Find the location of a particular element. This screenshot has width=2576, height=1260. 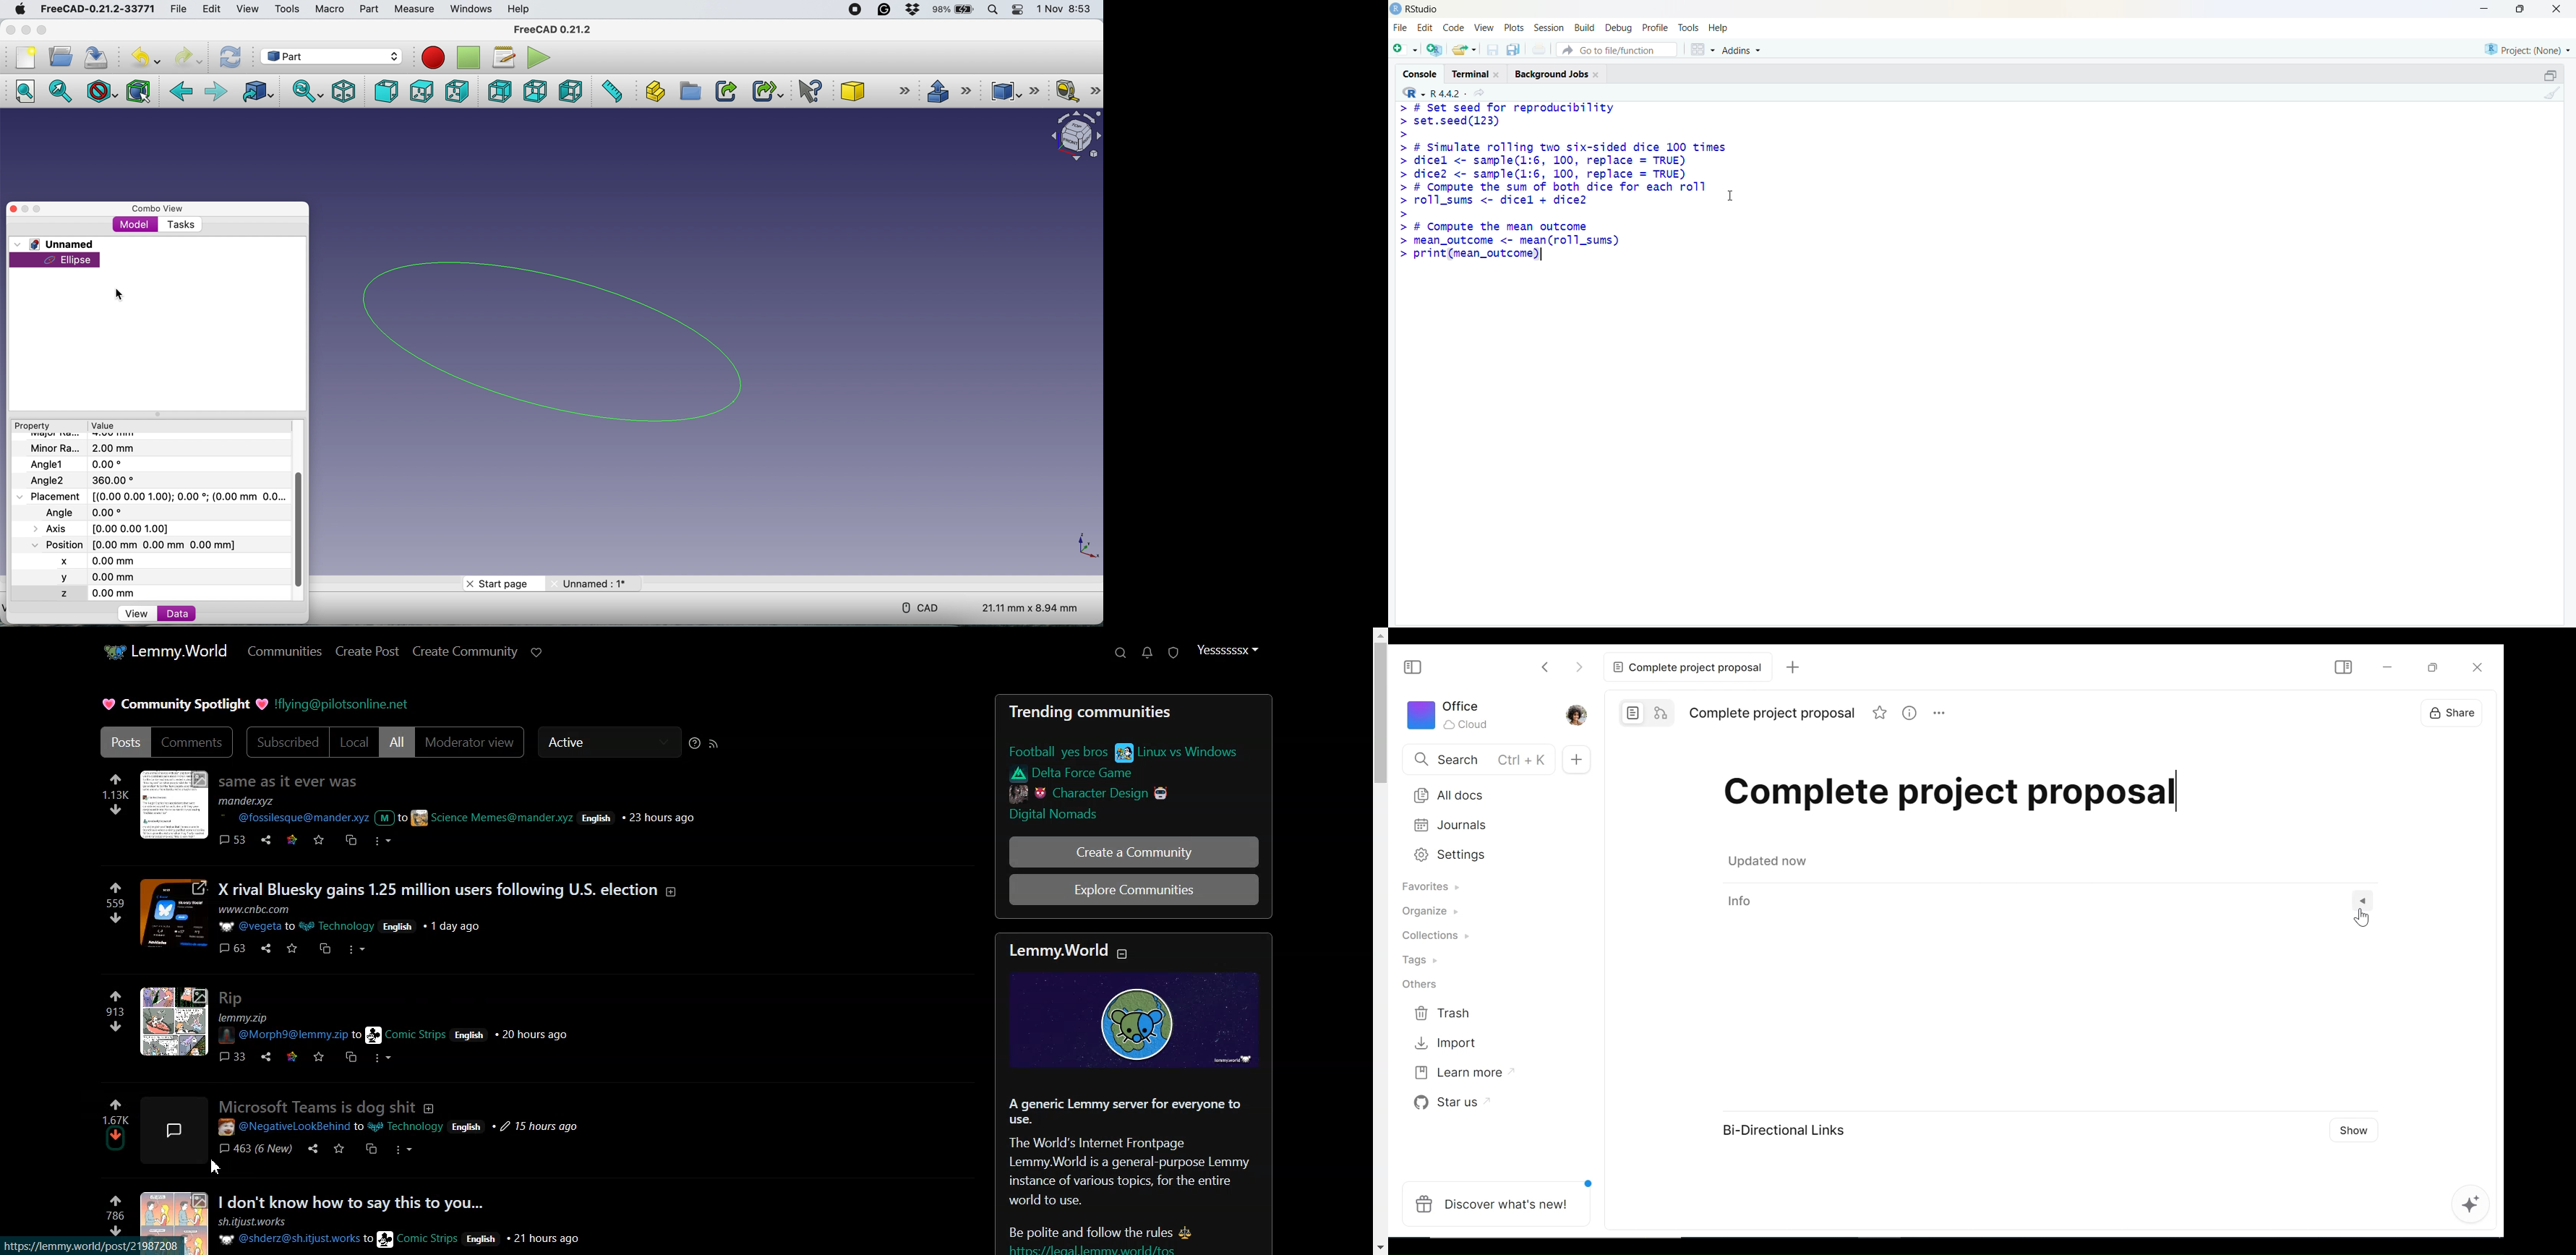

x is located at coordinates (76, 560).